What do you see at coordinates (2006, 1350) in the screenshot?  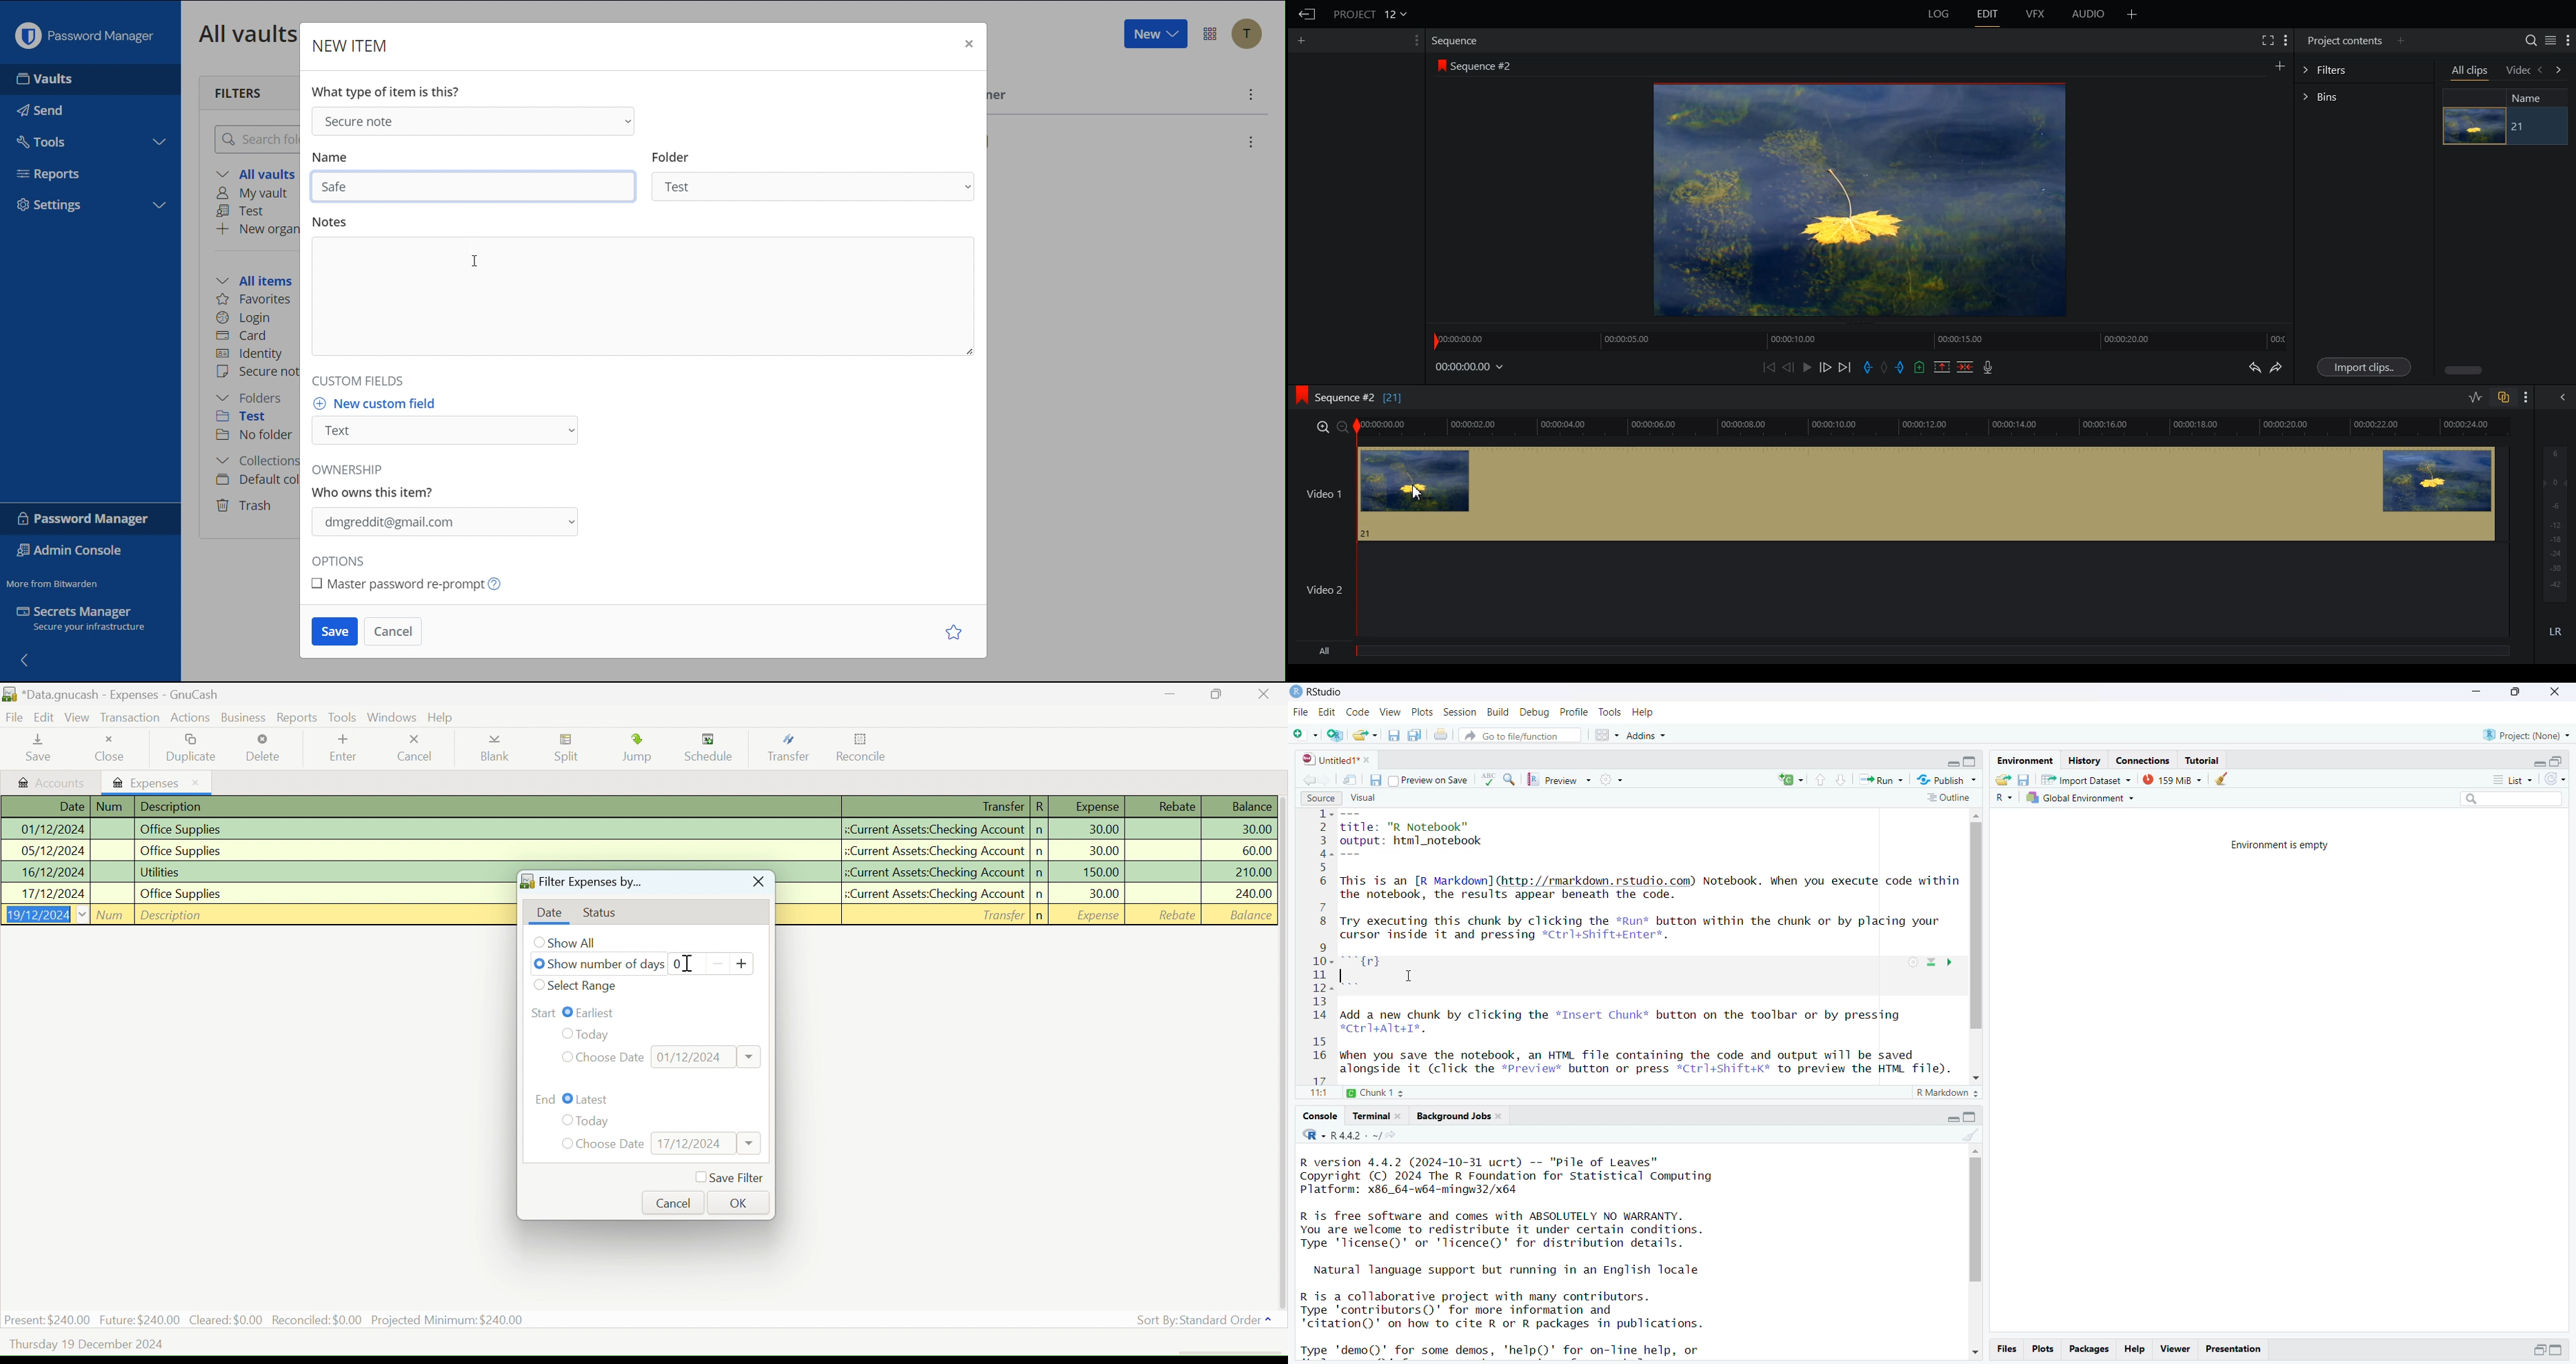 I see `files` at bounding box center [2006, 1350].